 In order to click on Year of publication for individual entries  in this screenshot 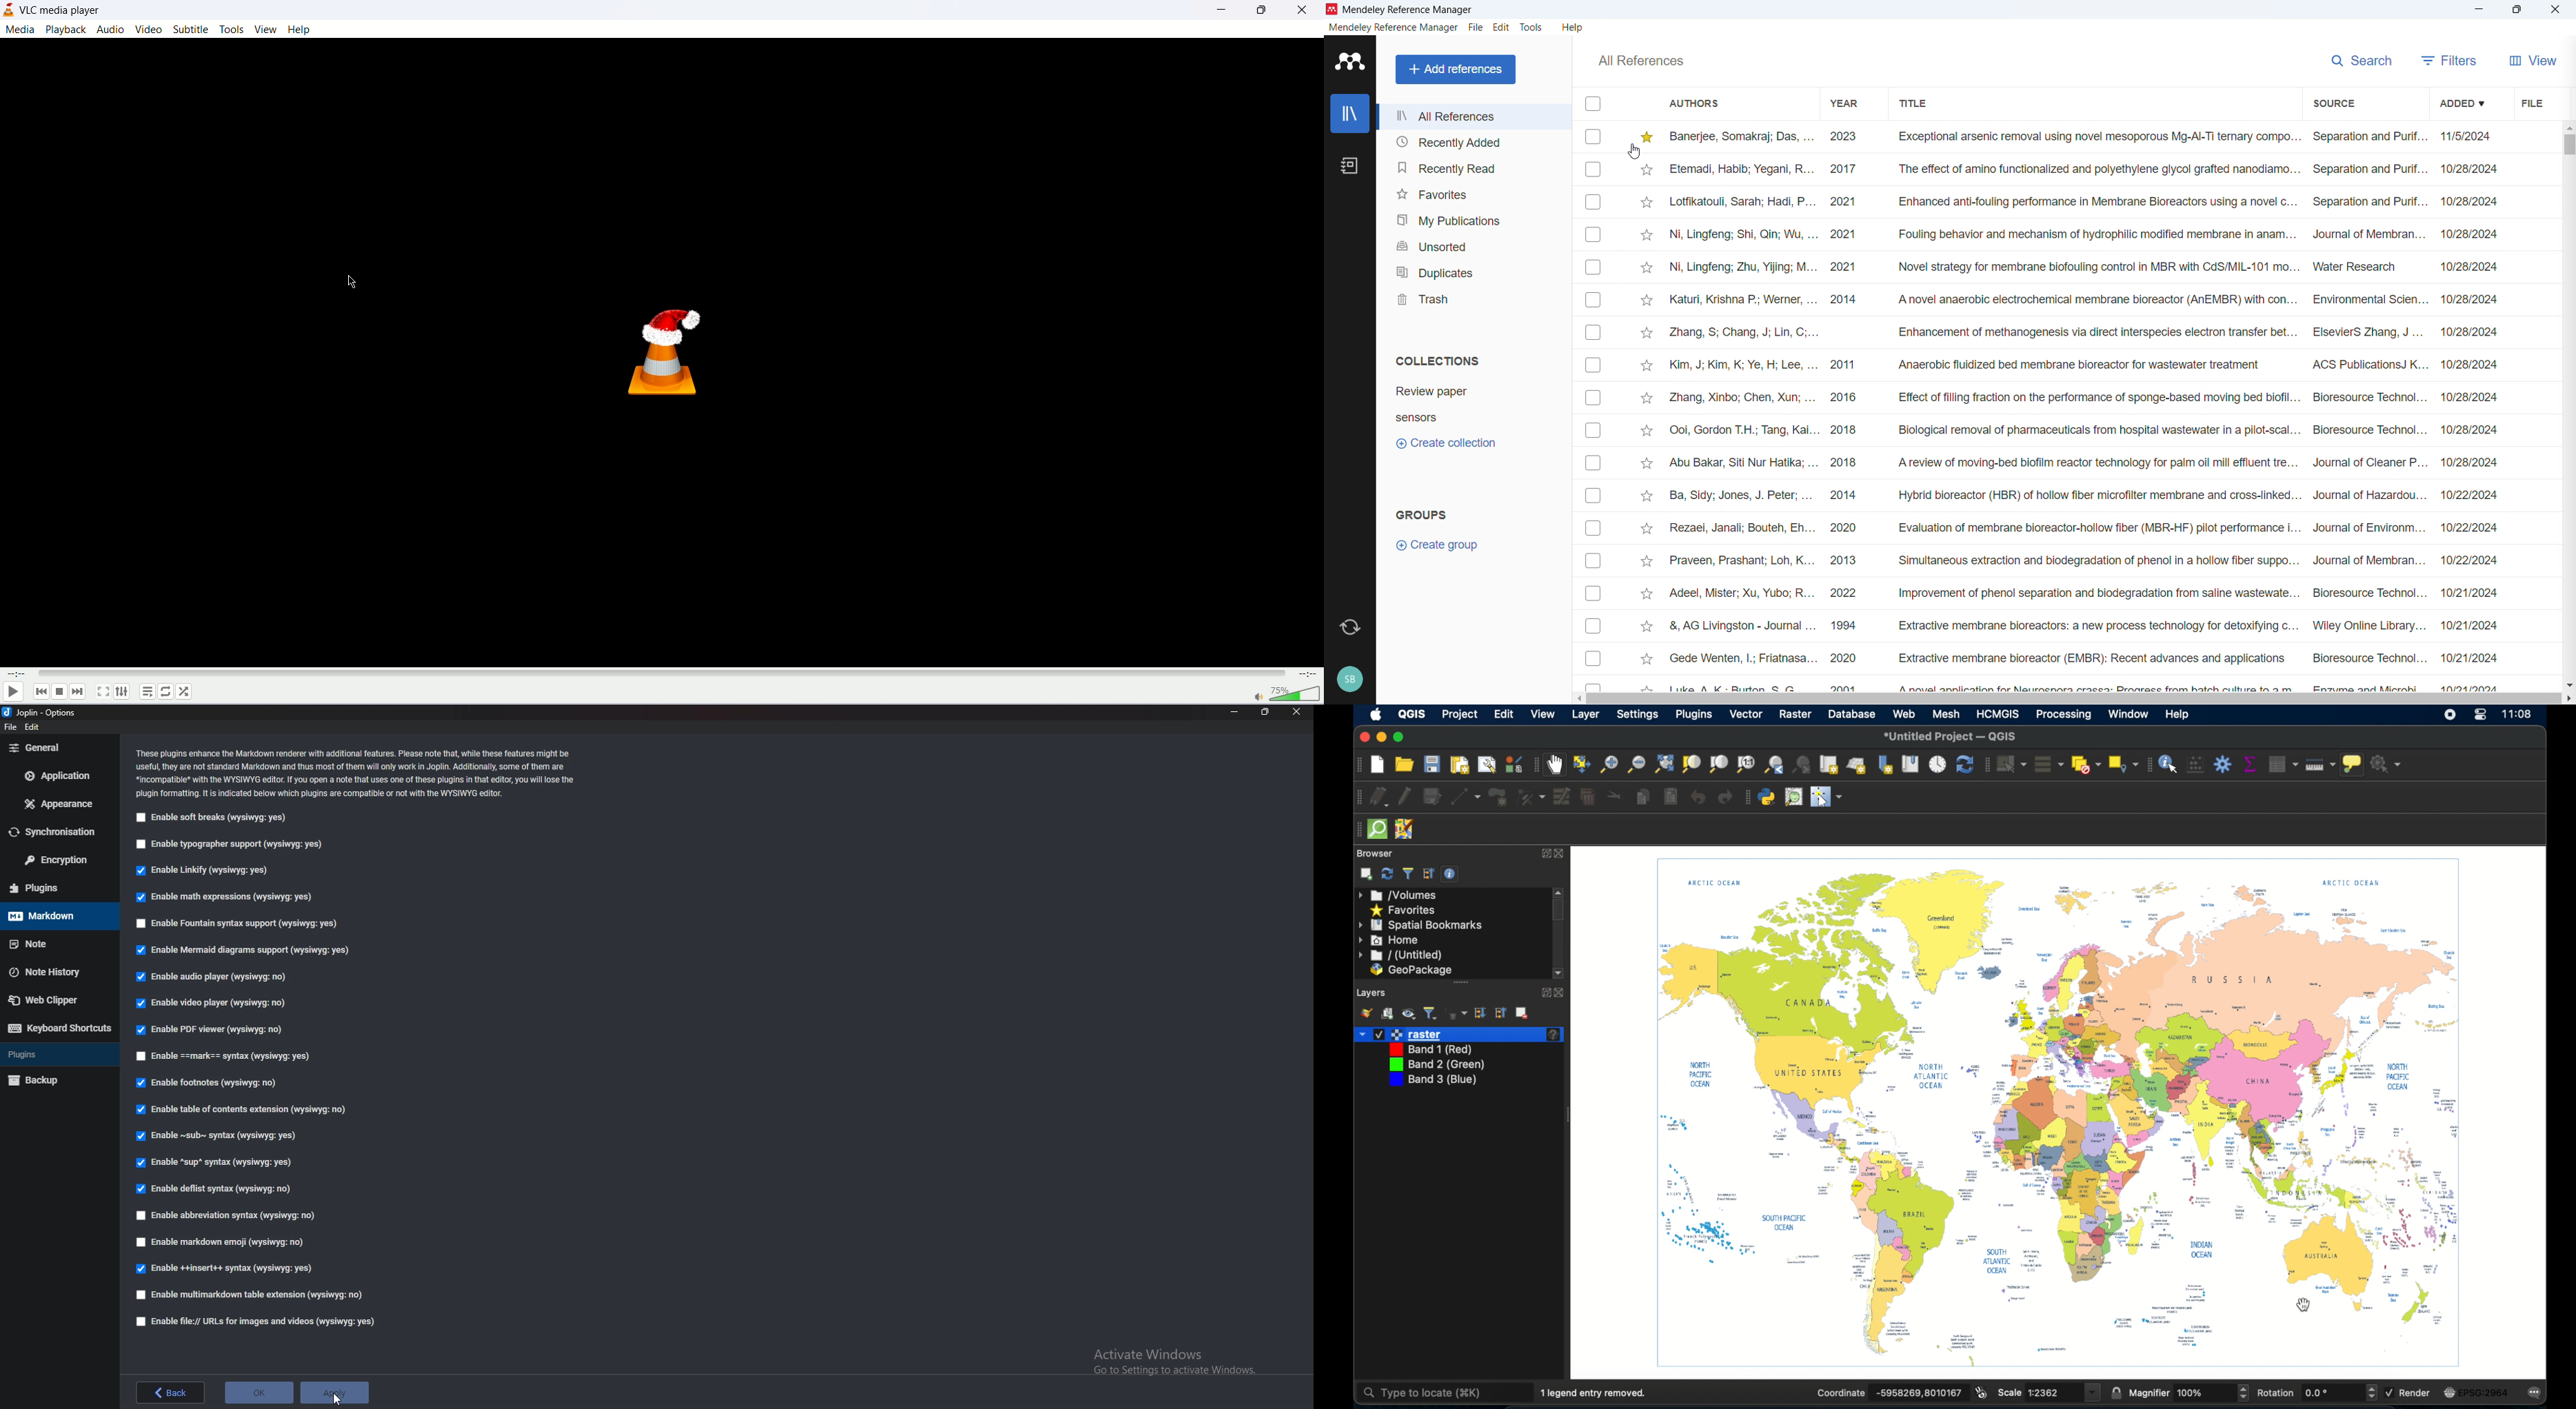, I will do `click(1843, 408)`.